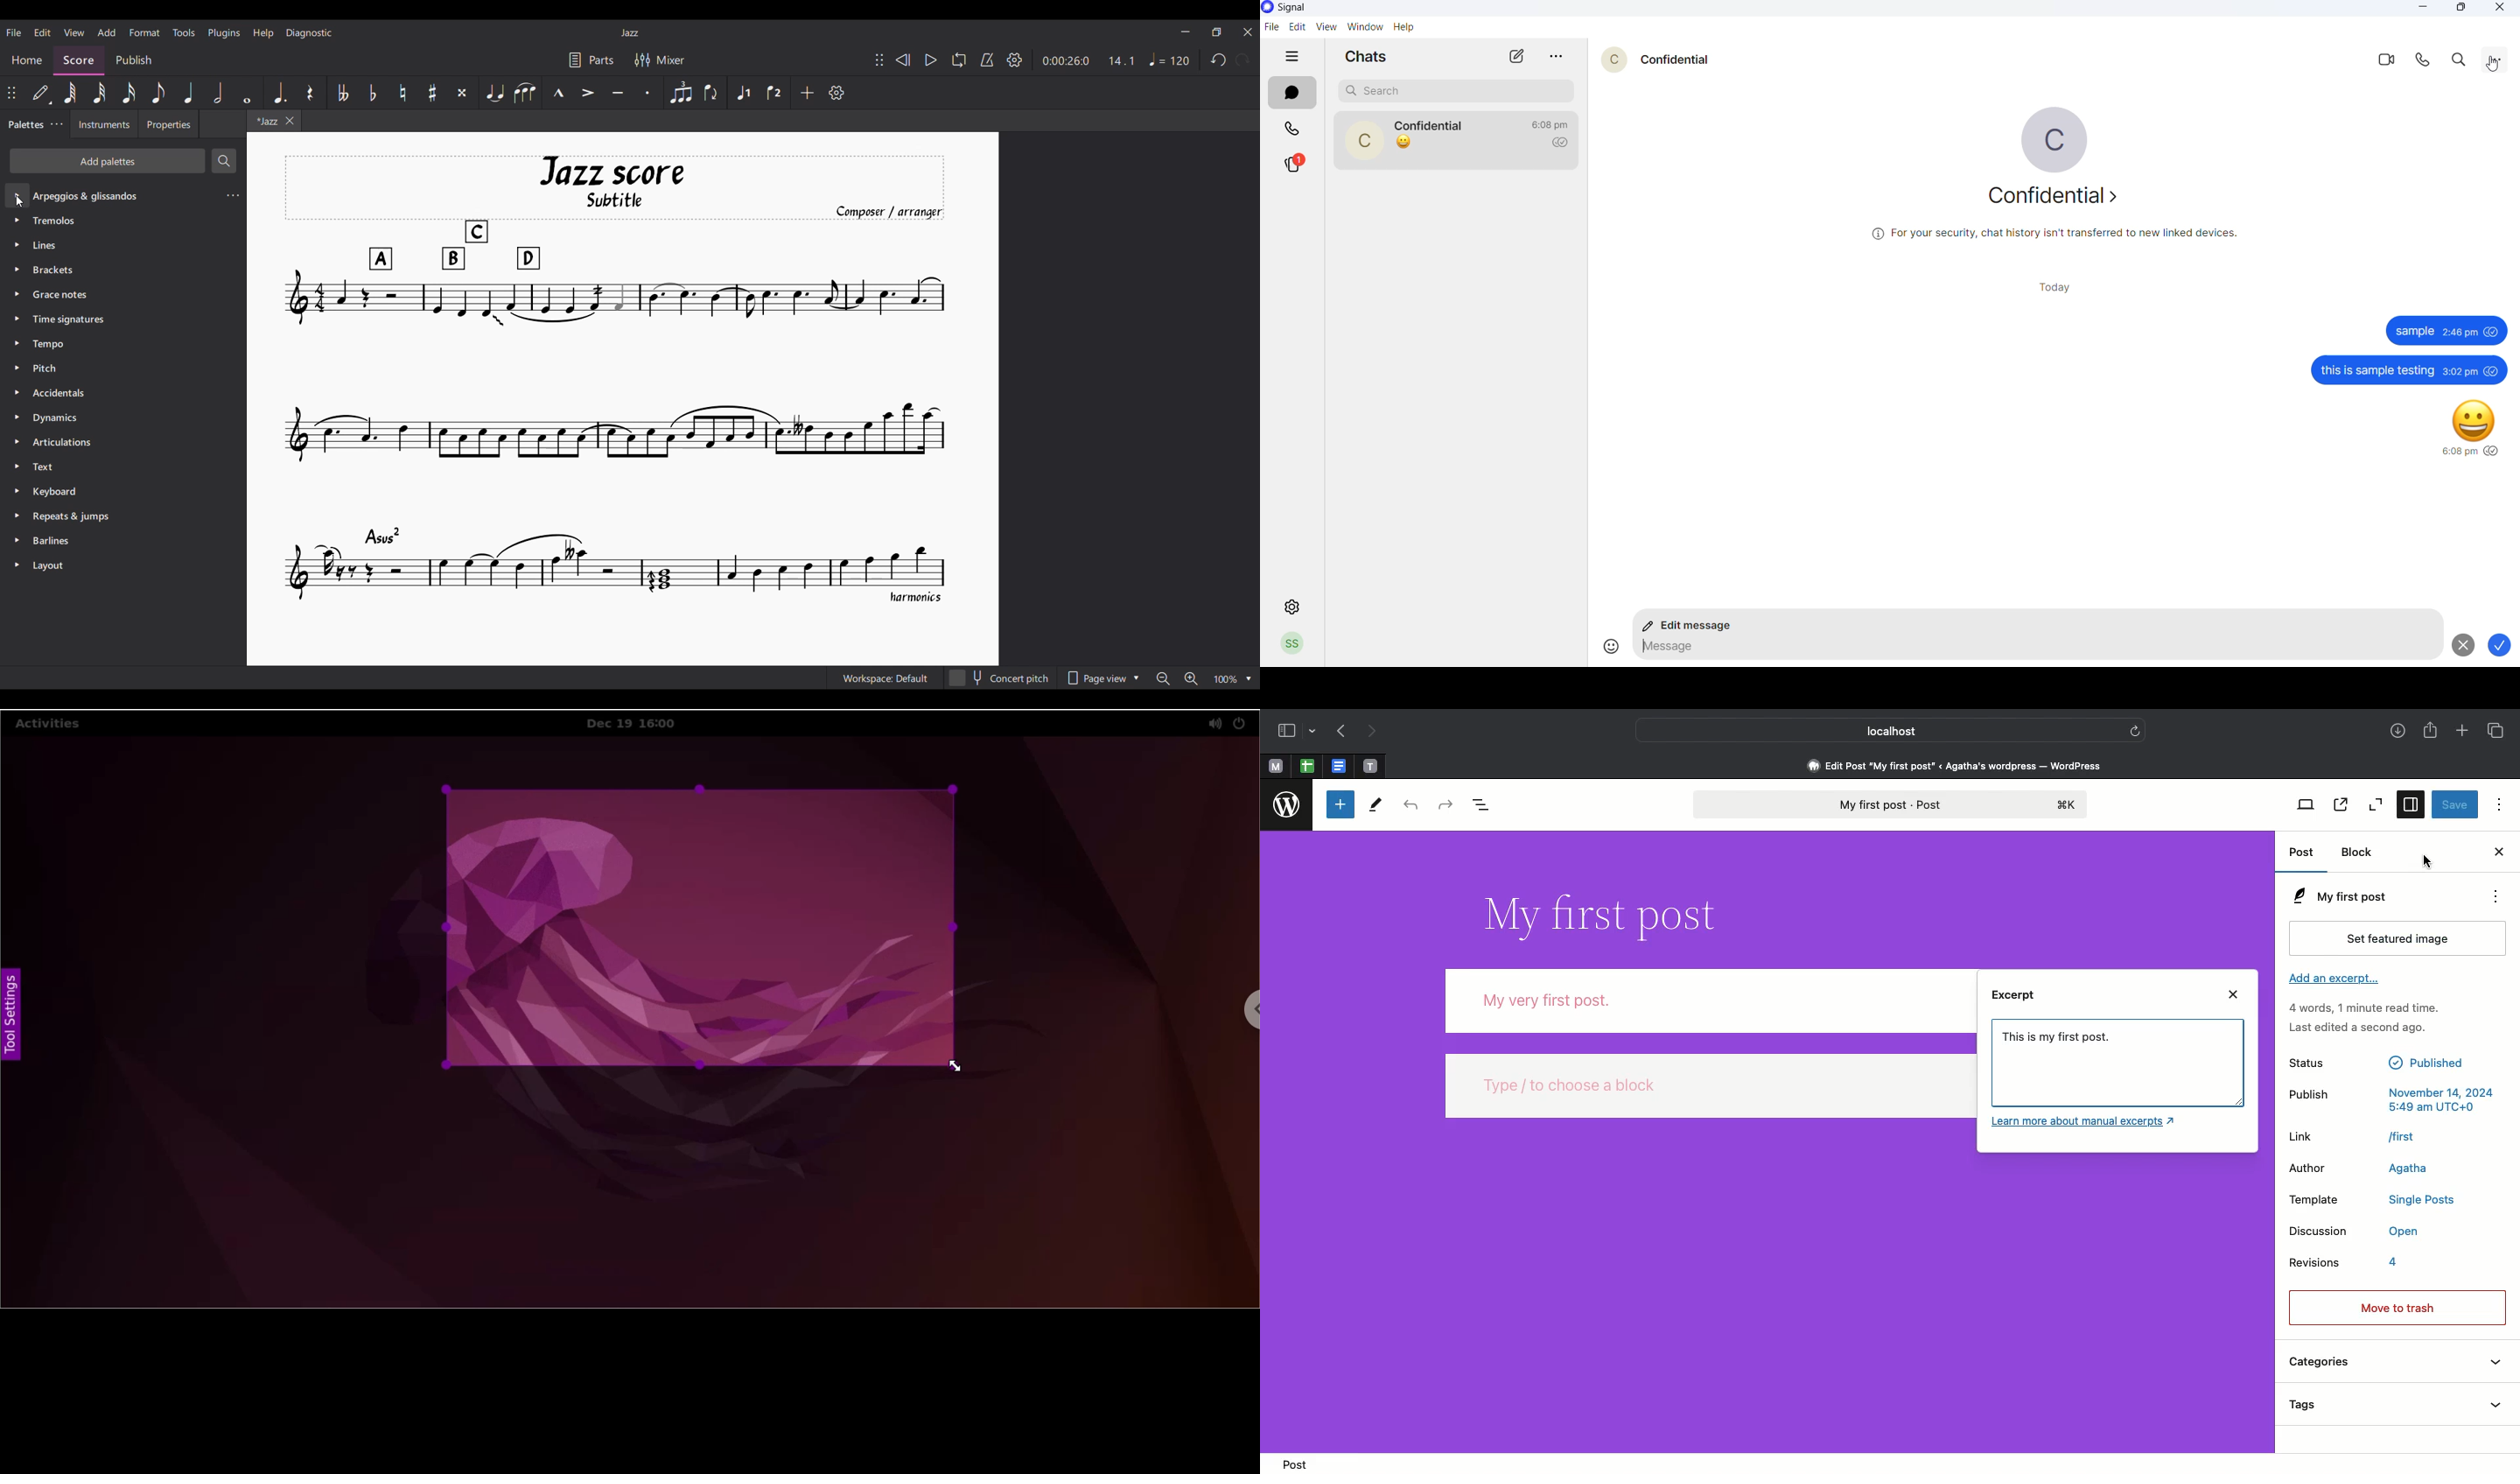 This screenshot has width=2520, height=1484. I want to click on Augmentation dot, so click(279, 93).